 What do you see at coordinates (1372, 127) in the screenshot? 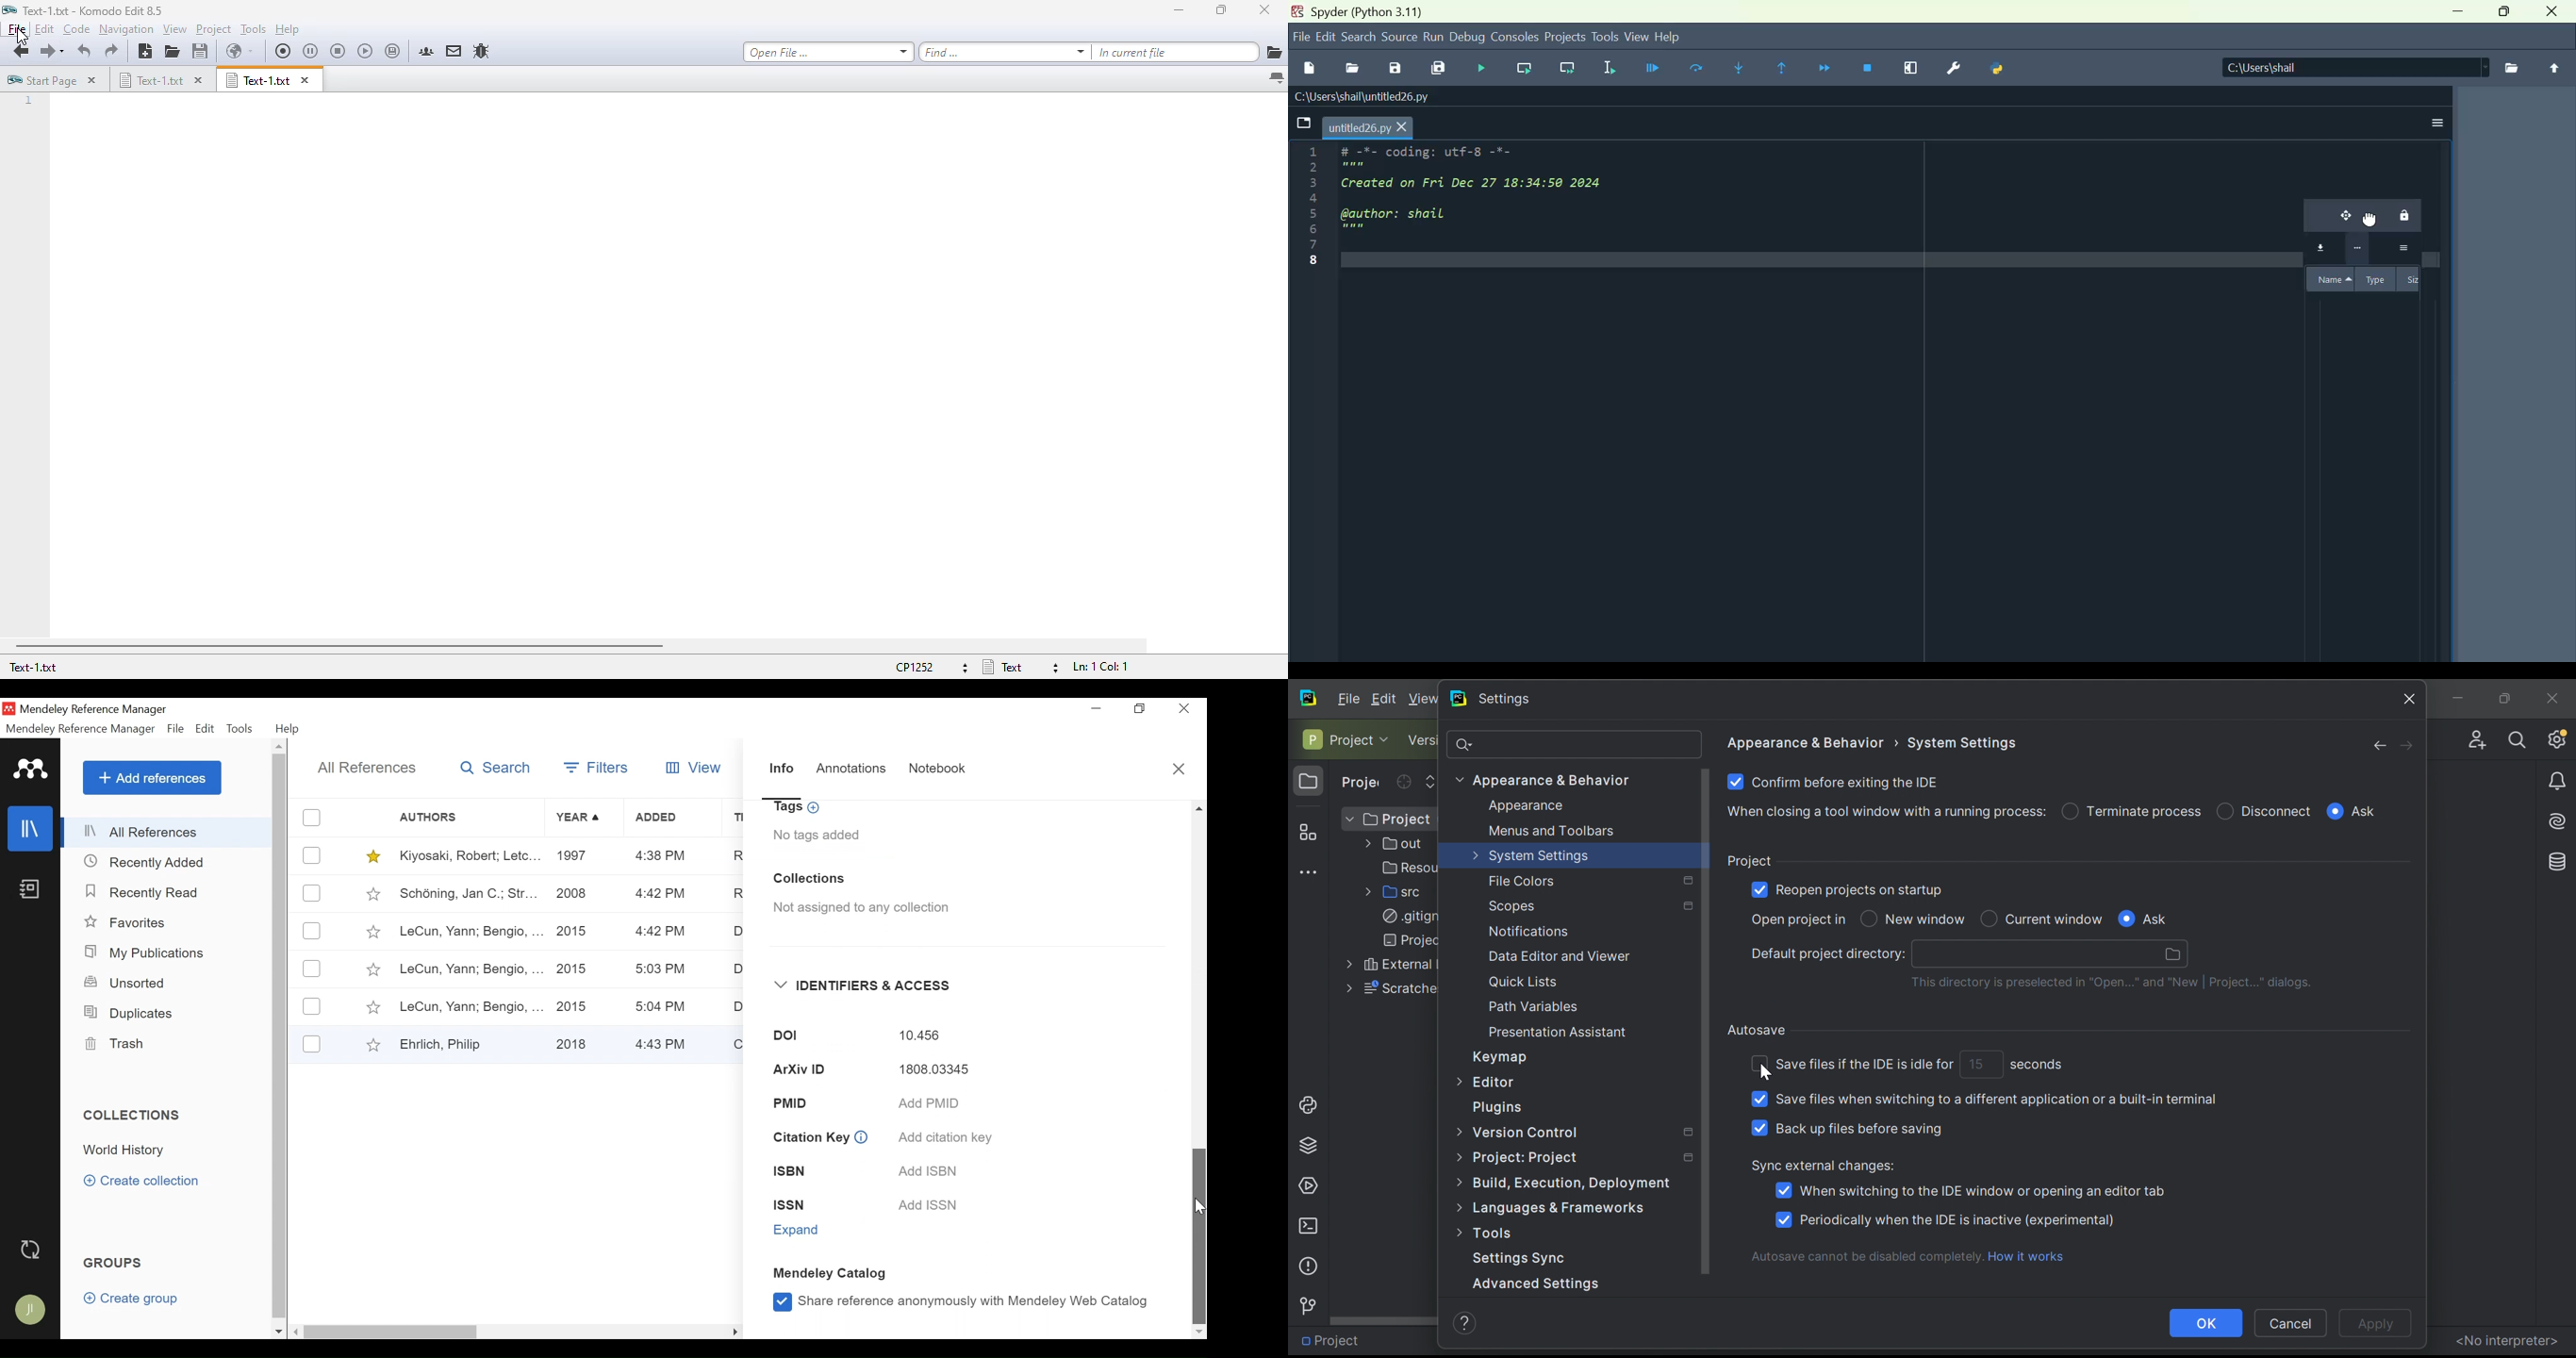
I see `untitled26.py ` at bounding box center [1372, 127].